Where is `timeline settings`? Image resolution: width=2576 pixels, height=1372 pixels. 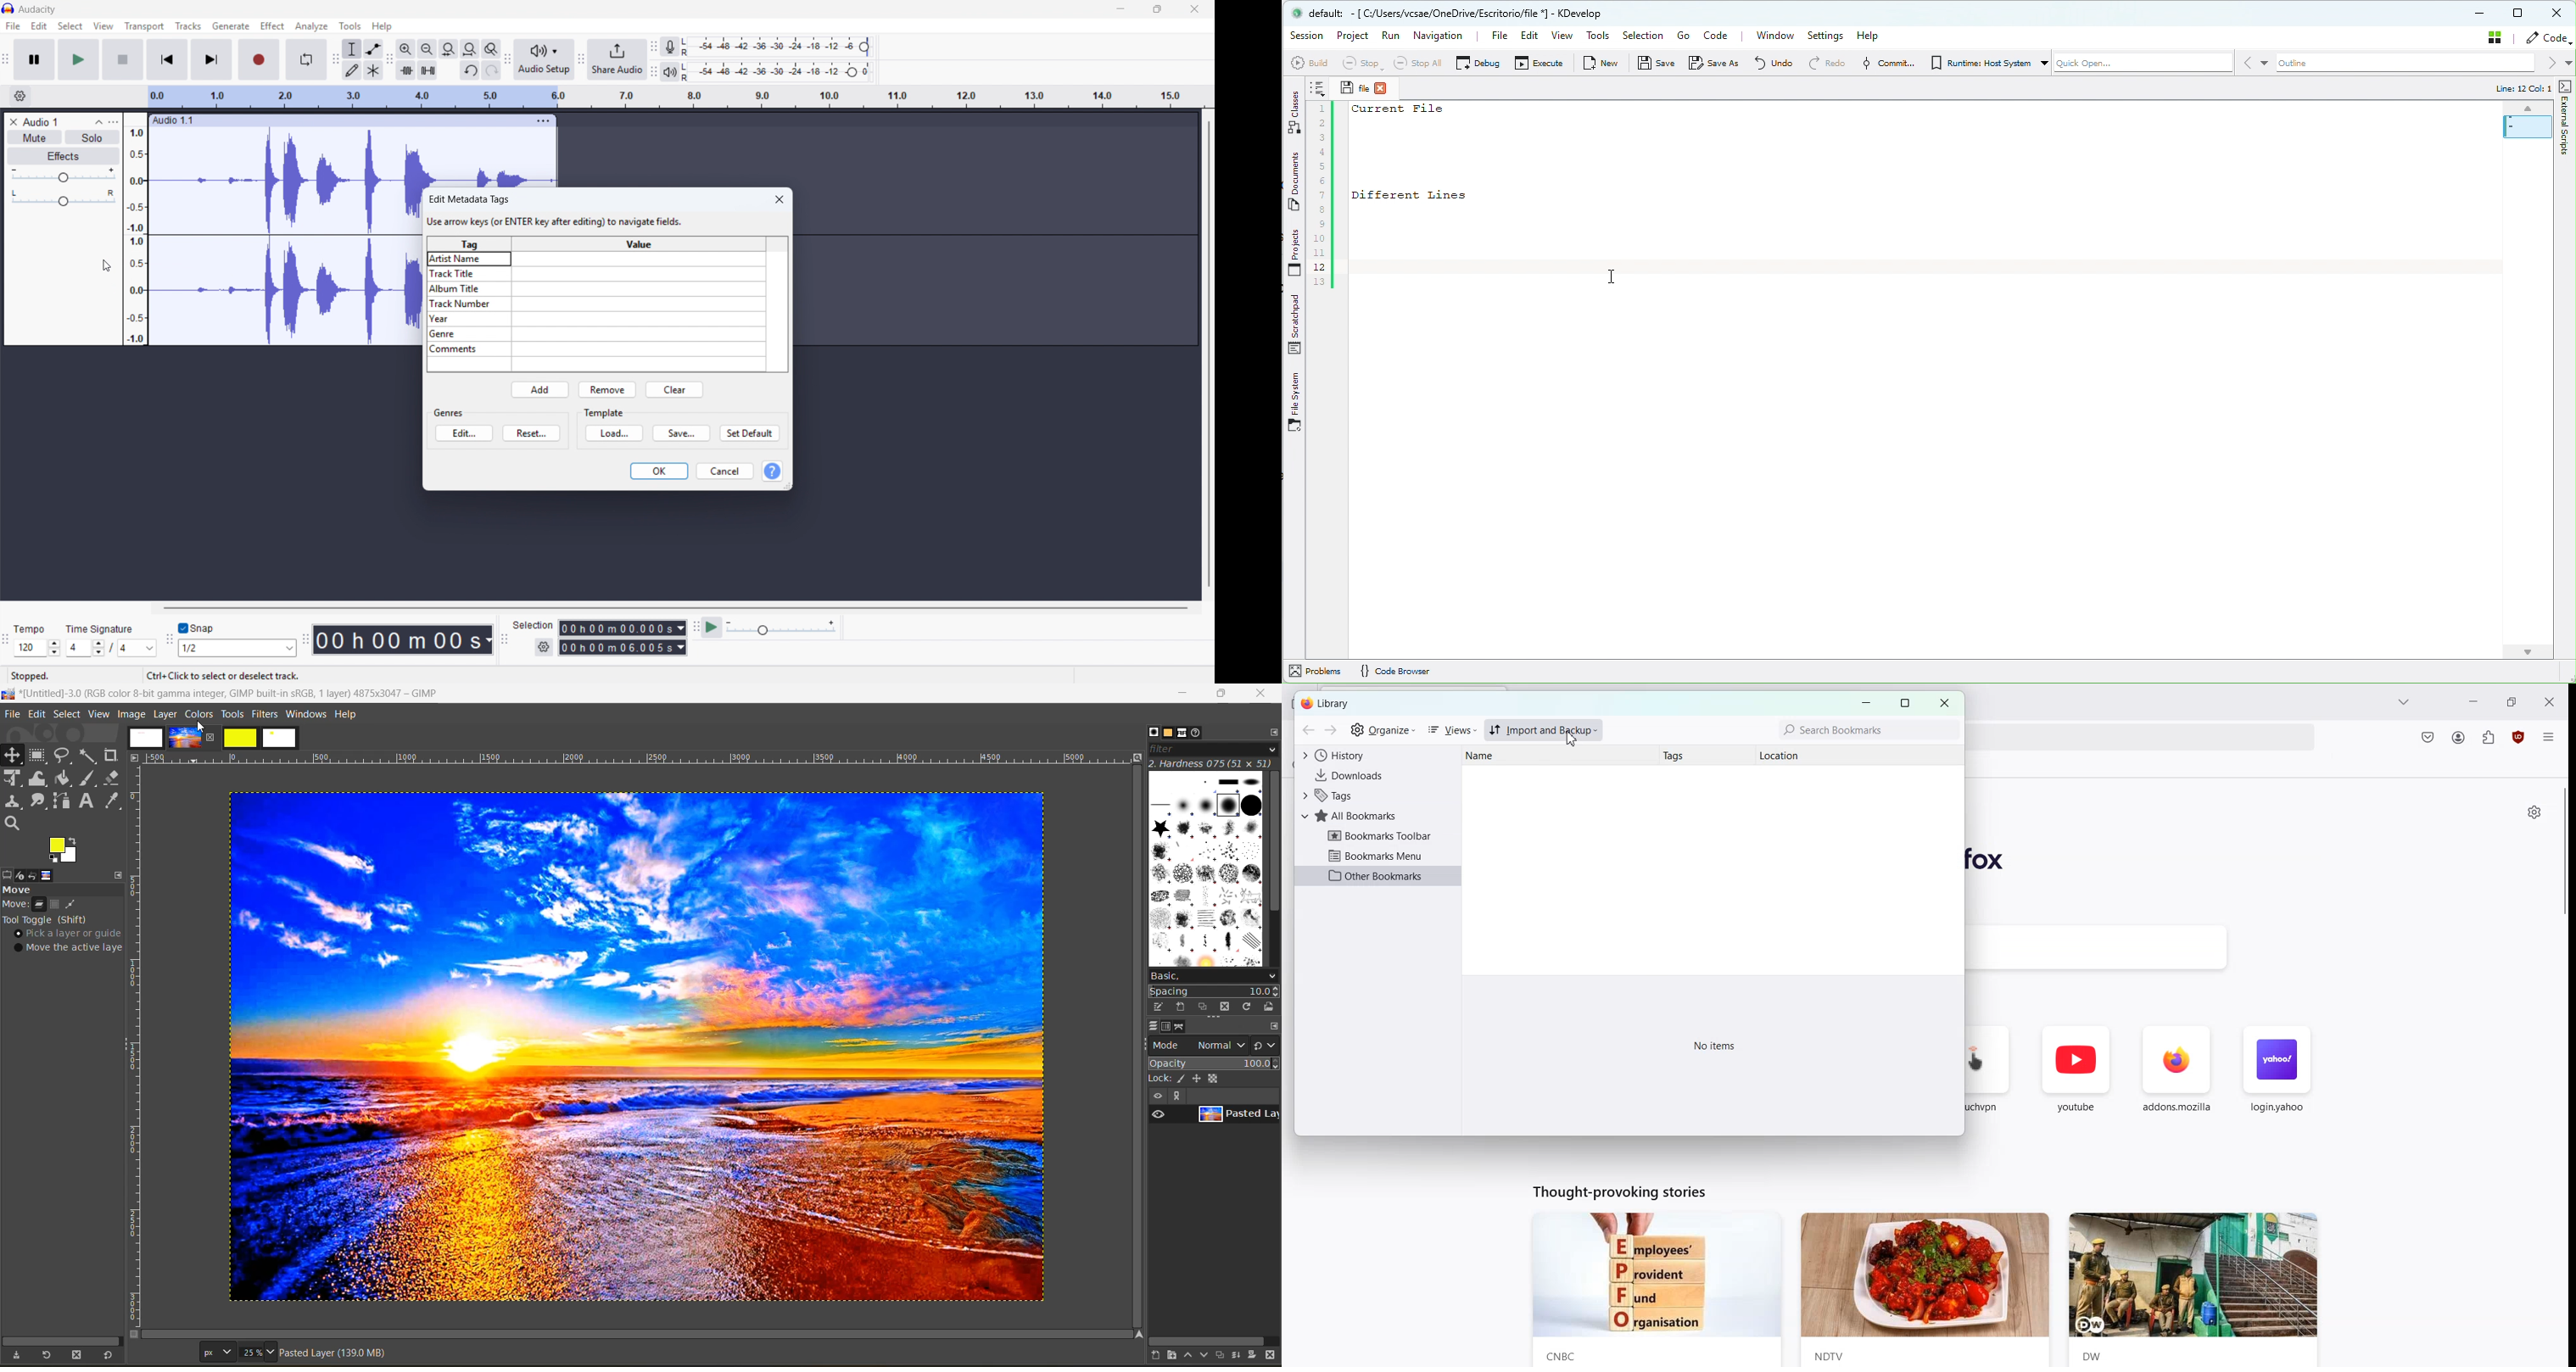 timeline settings is located at coordinates (20, 96).